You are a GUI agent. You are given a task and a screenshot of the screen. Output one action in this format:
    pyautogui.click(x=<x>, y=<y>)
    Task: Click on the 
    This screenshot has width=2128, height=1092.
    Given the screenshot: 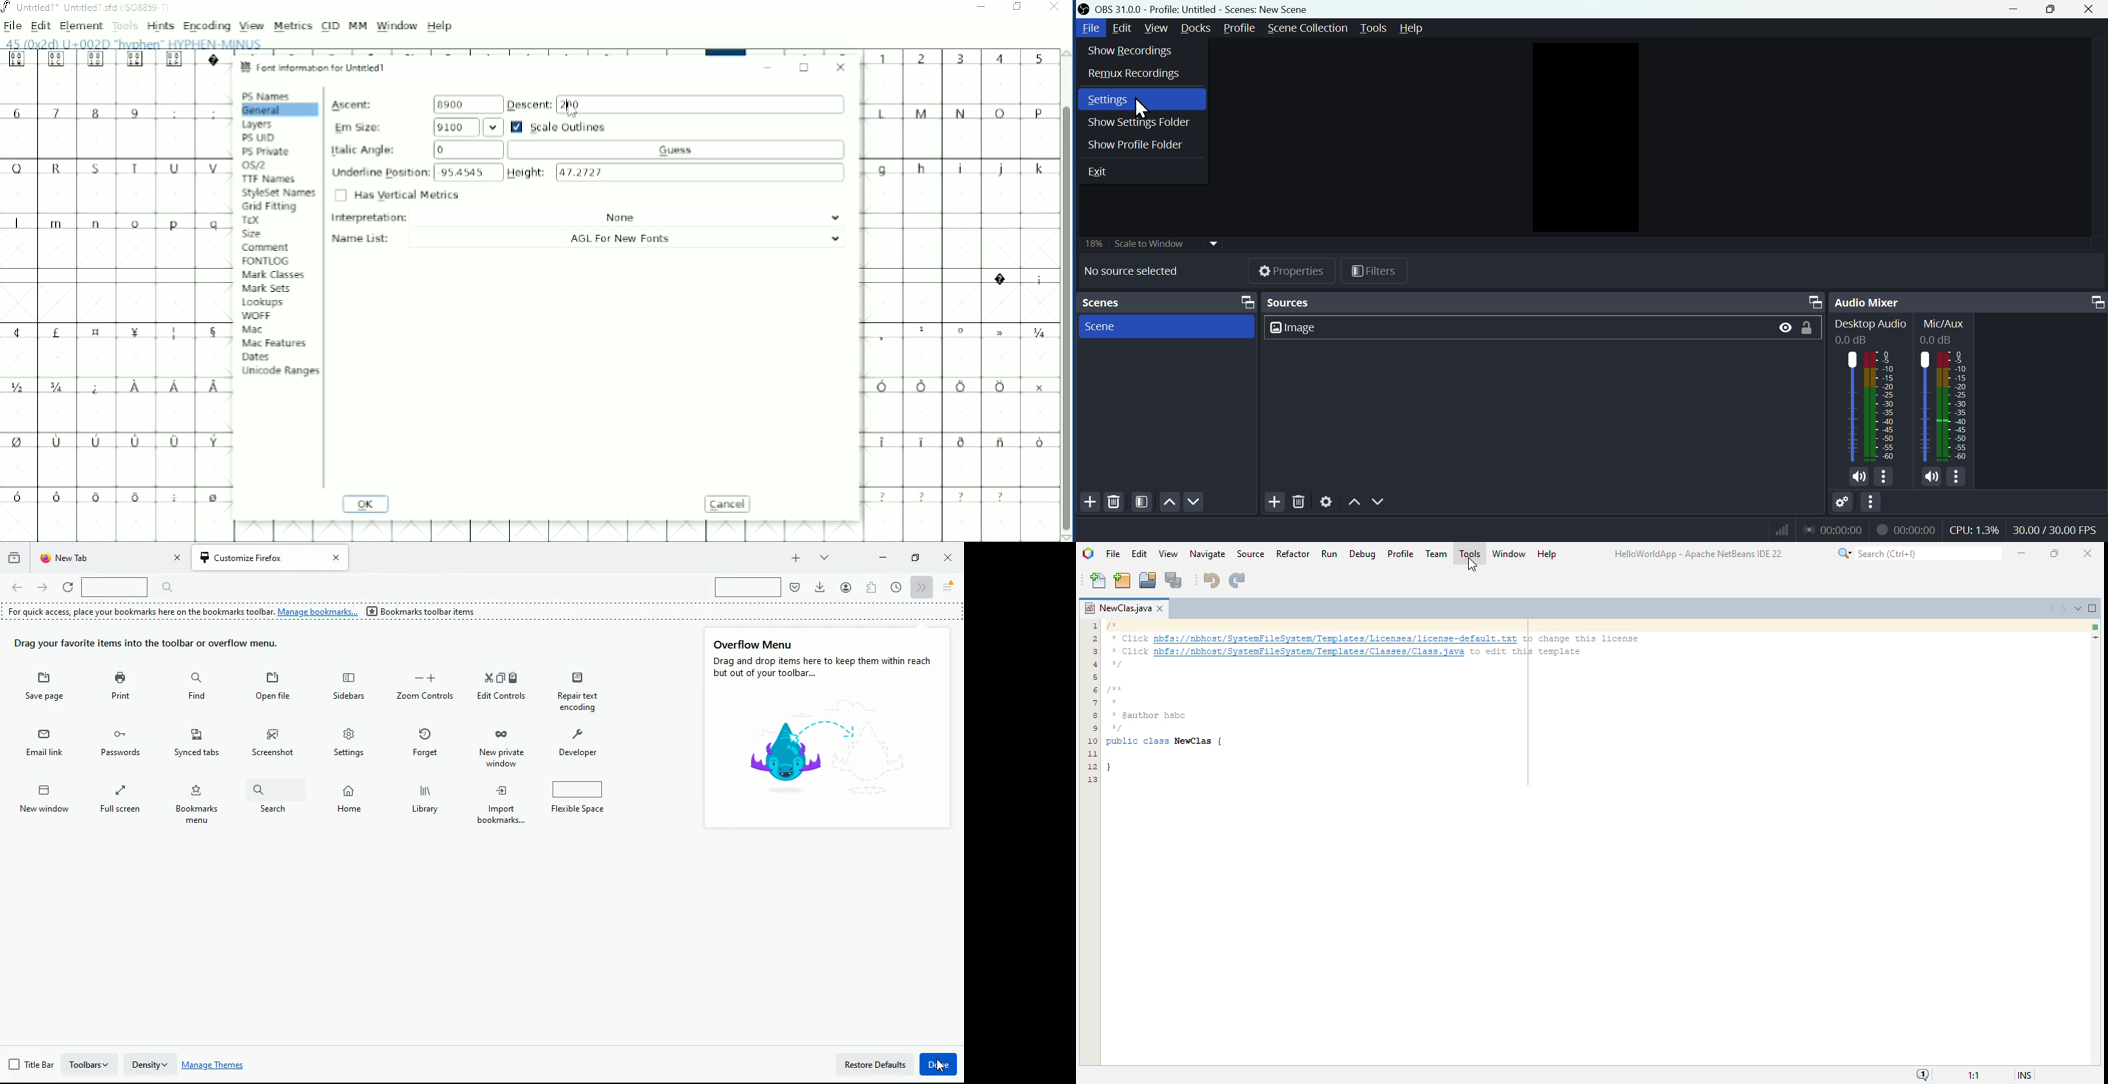 What is the action you would take?
    pyautogui.click(x=1946, y=405)
    